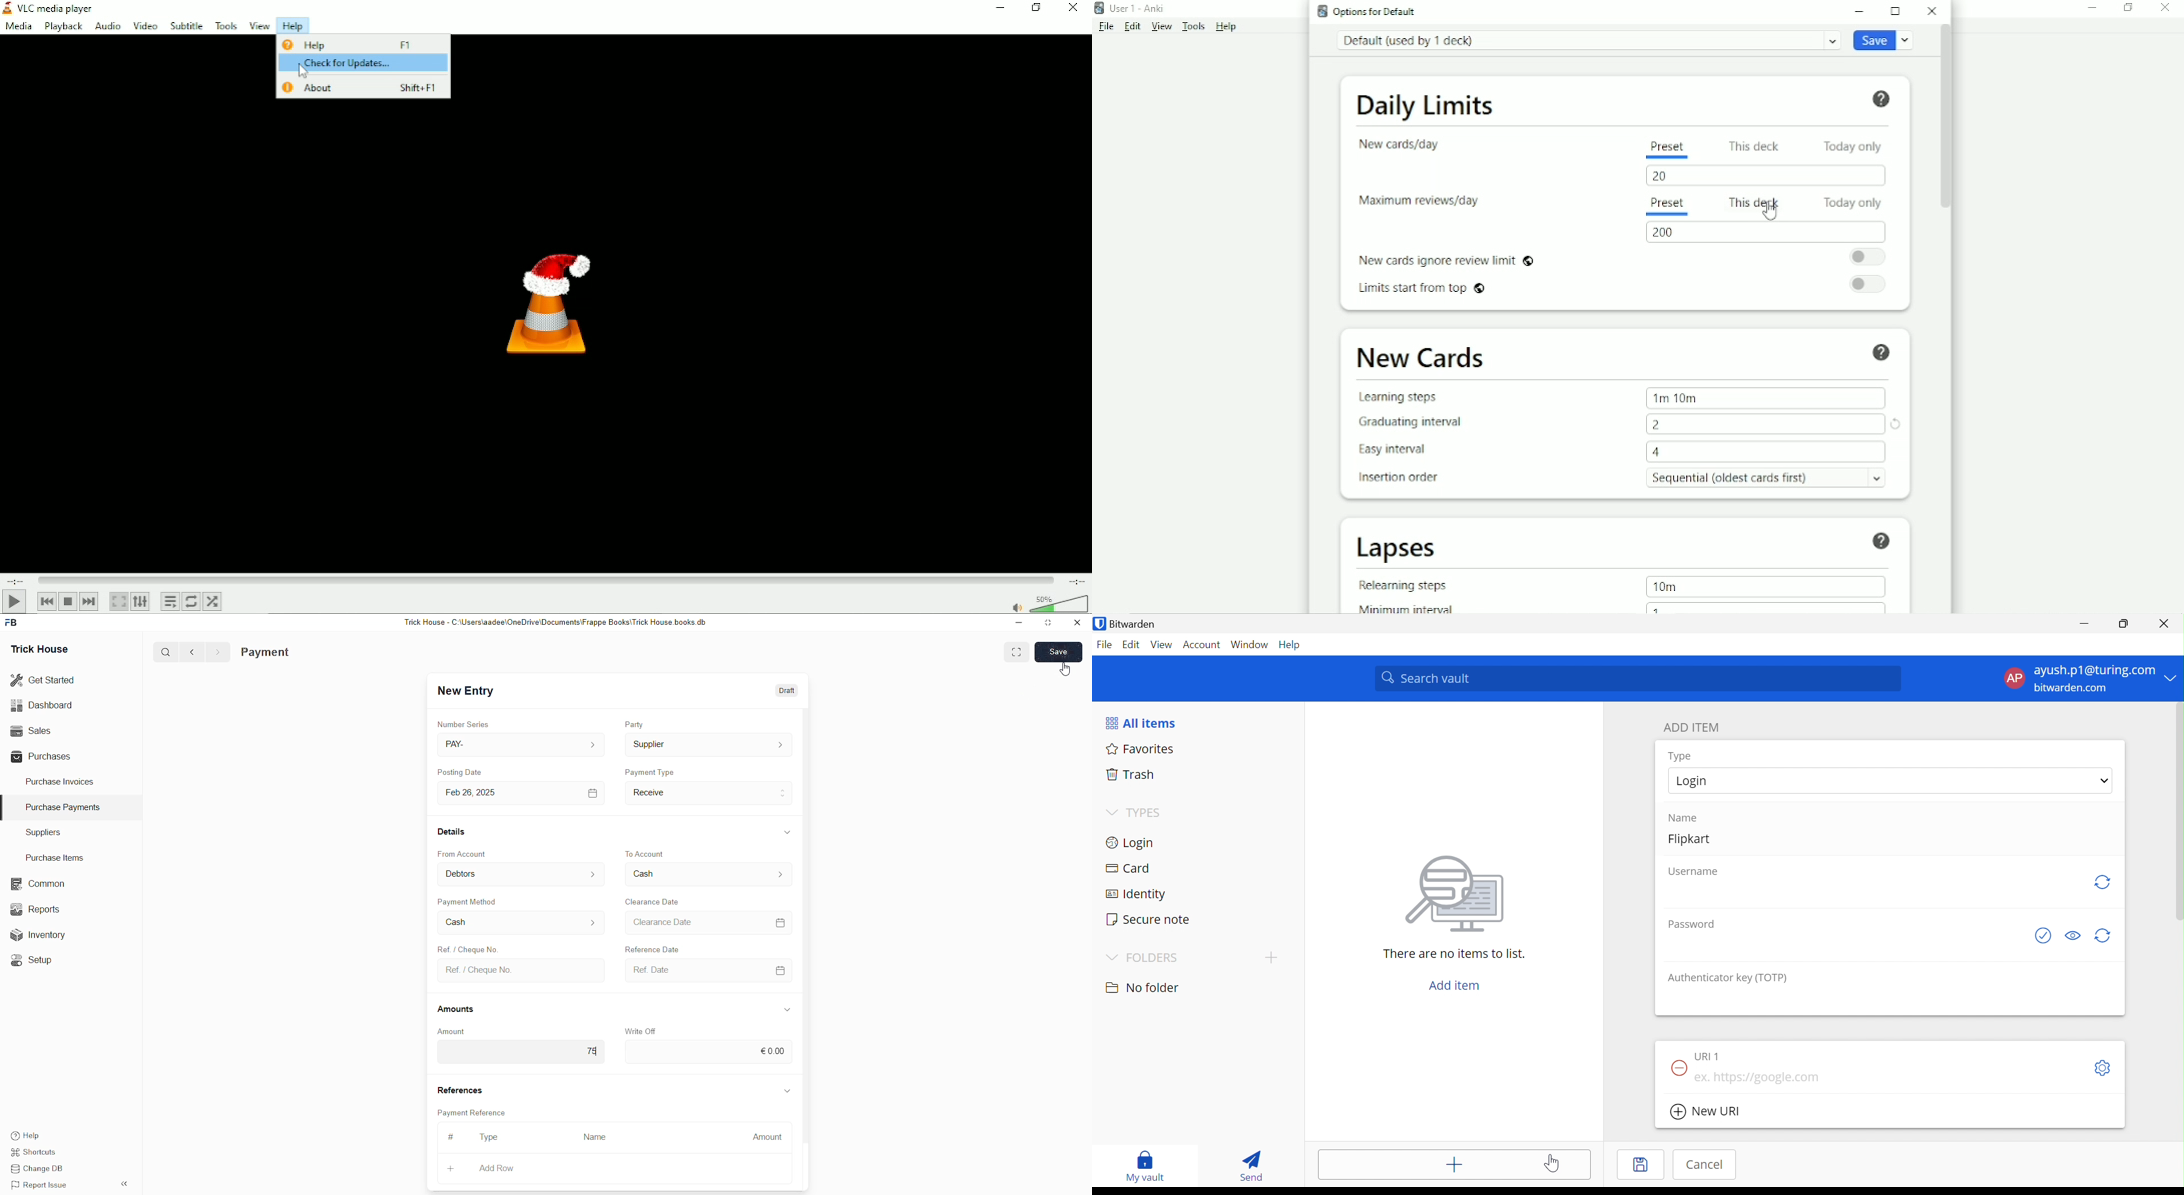  Describe the element at coordinates (1587, 40) in the screenshot. I see `Default (used by 1 deck)` at that location.